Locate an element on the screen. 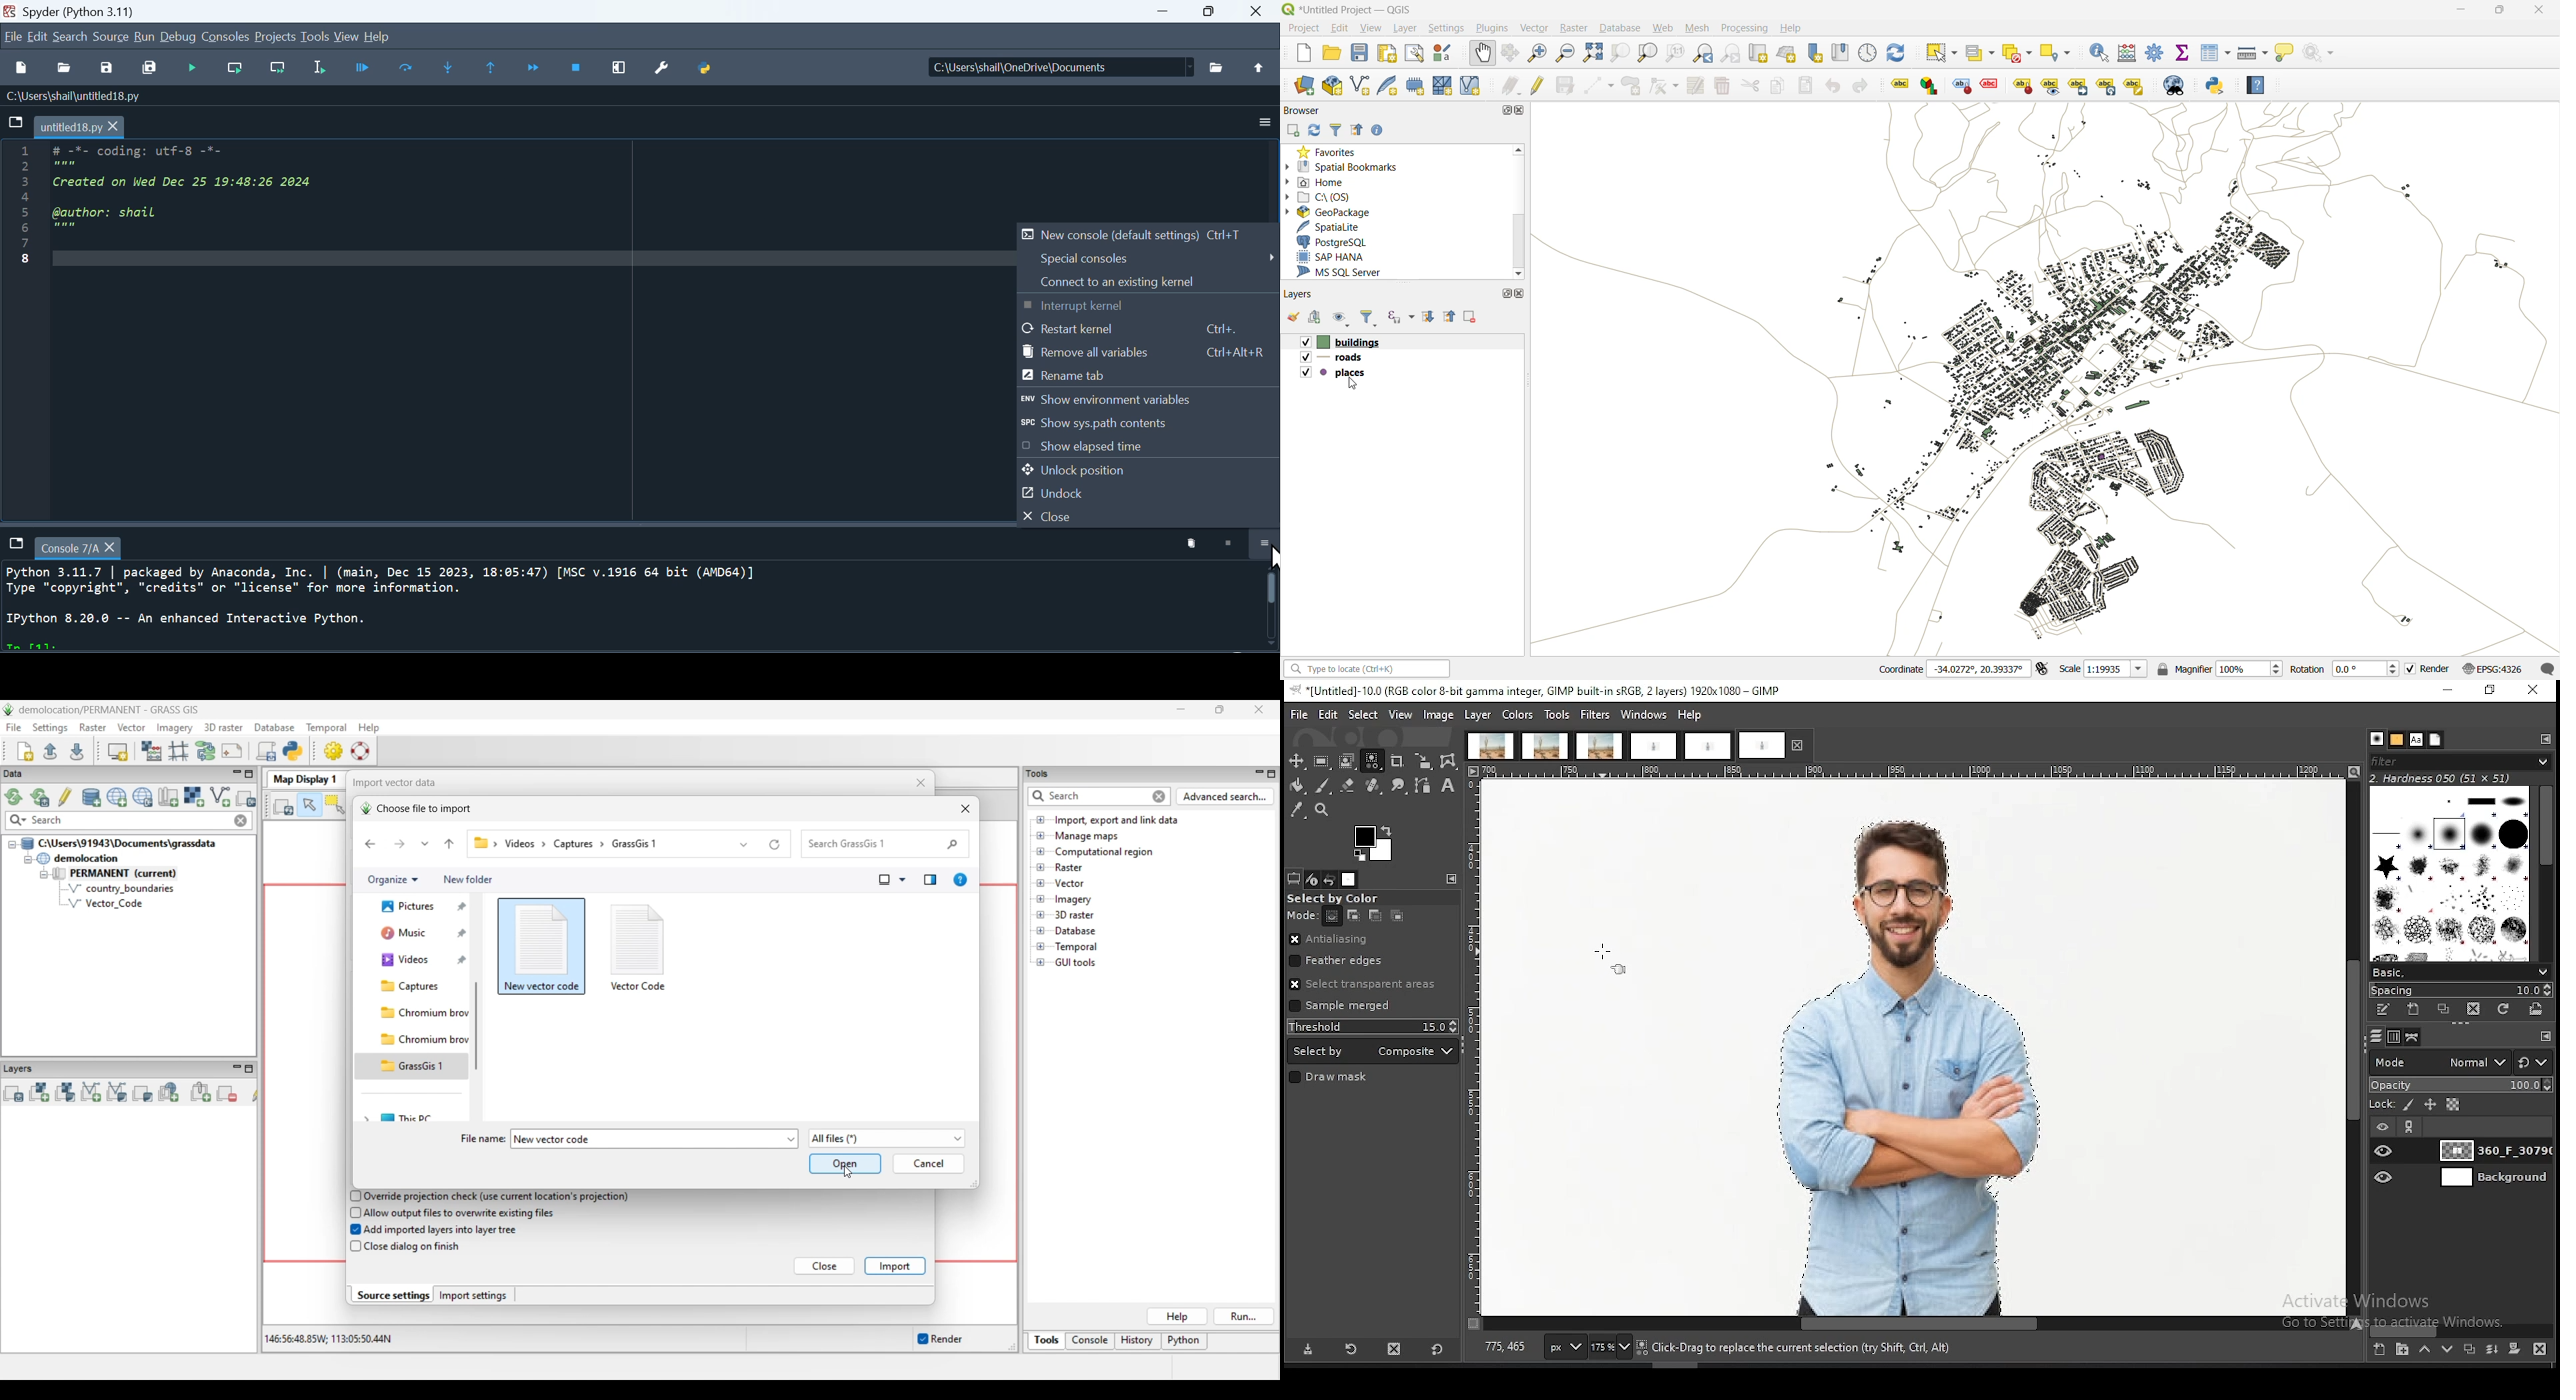  undo history is located at coordinates (1329, 880).